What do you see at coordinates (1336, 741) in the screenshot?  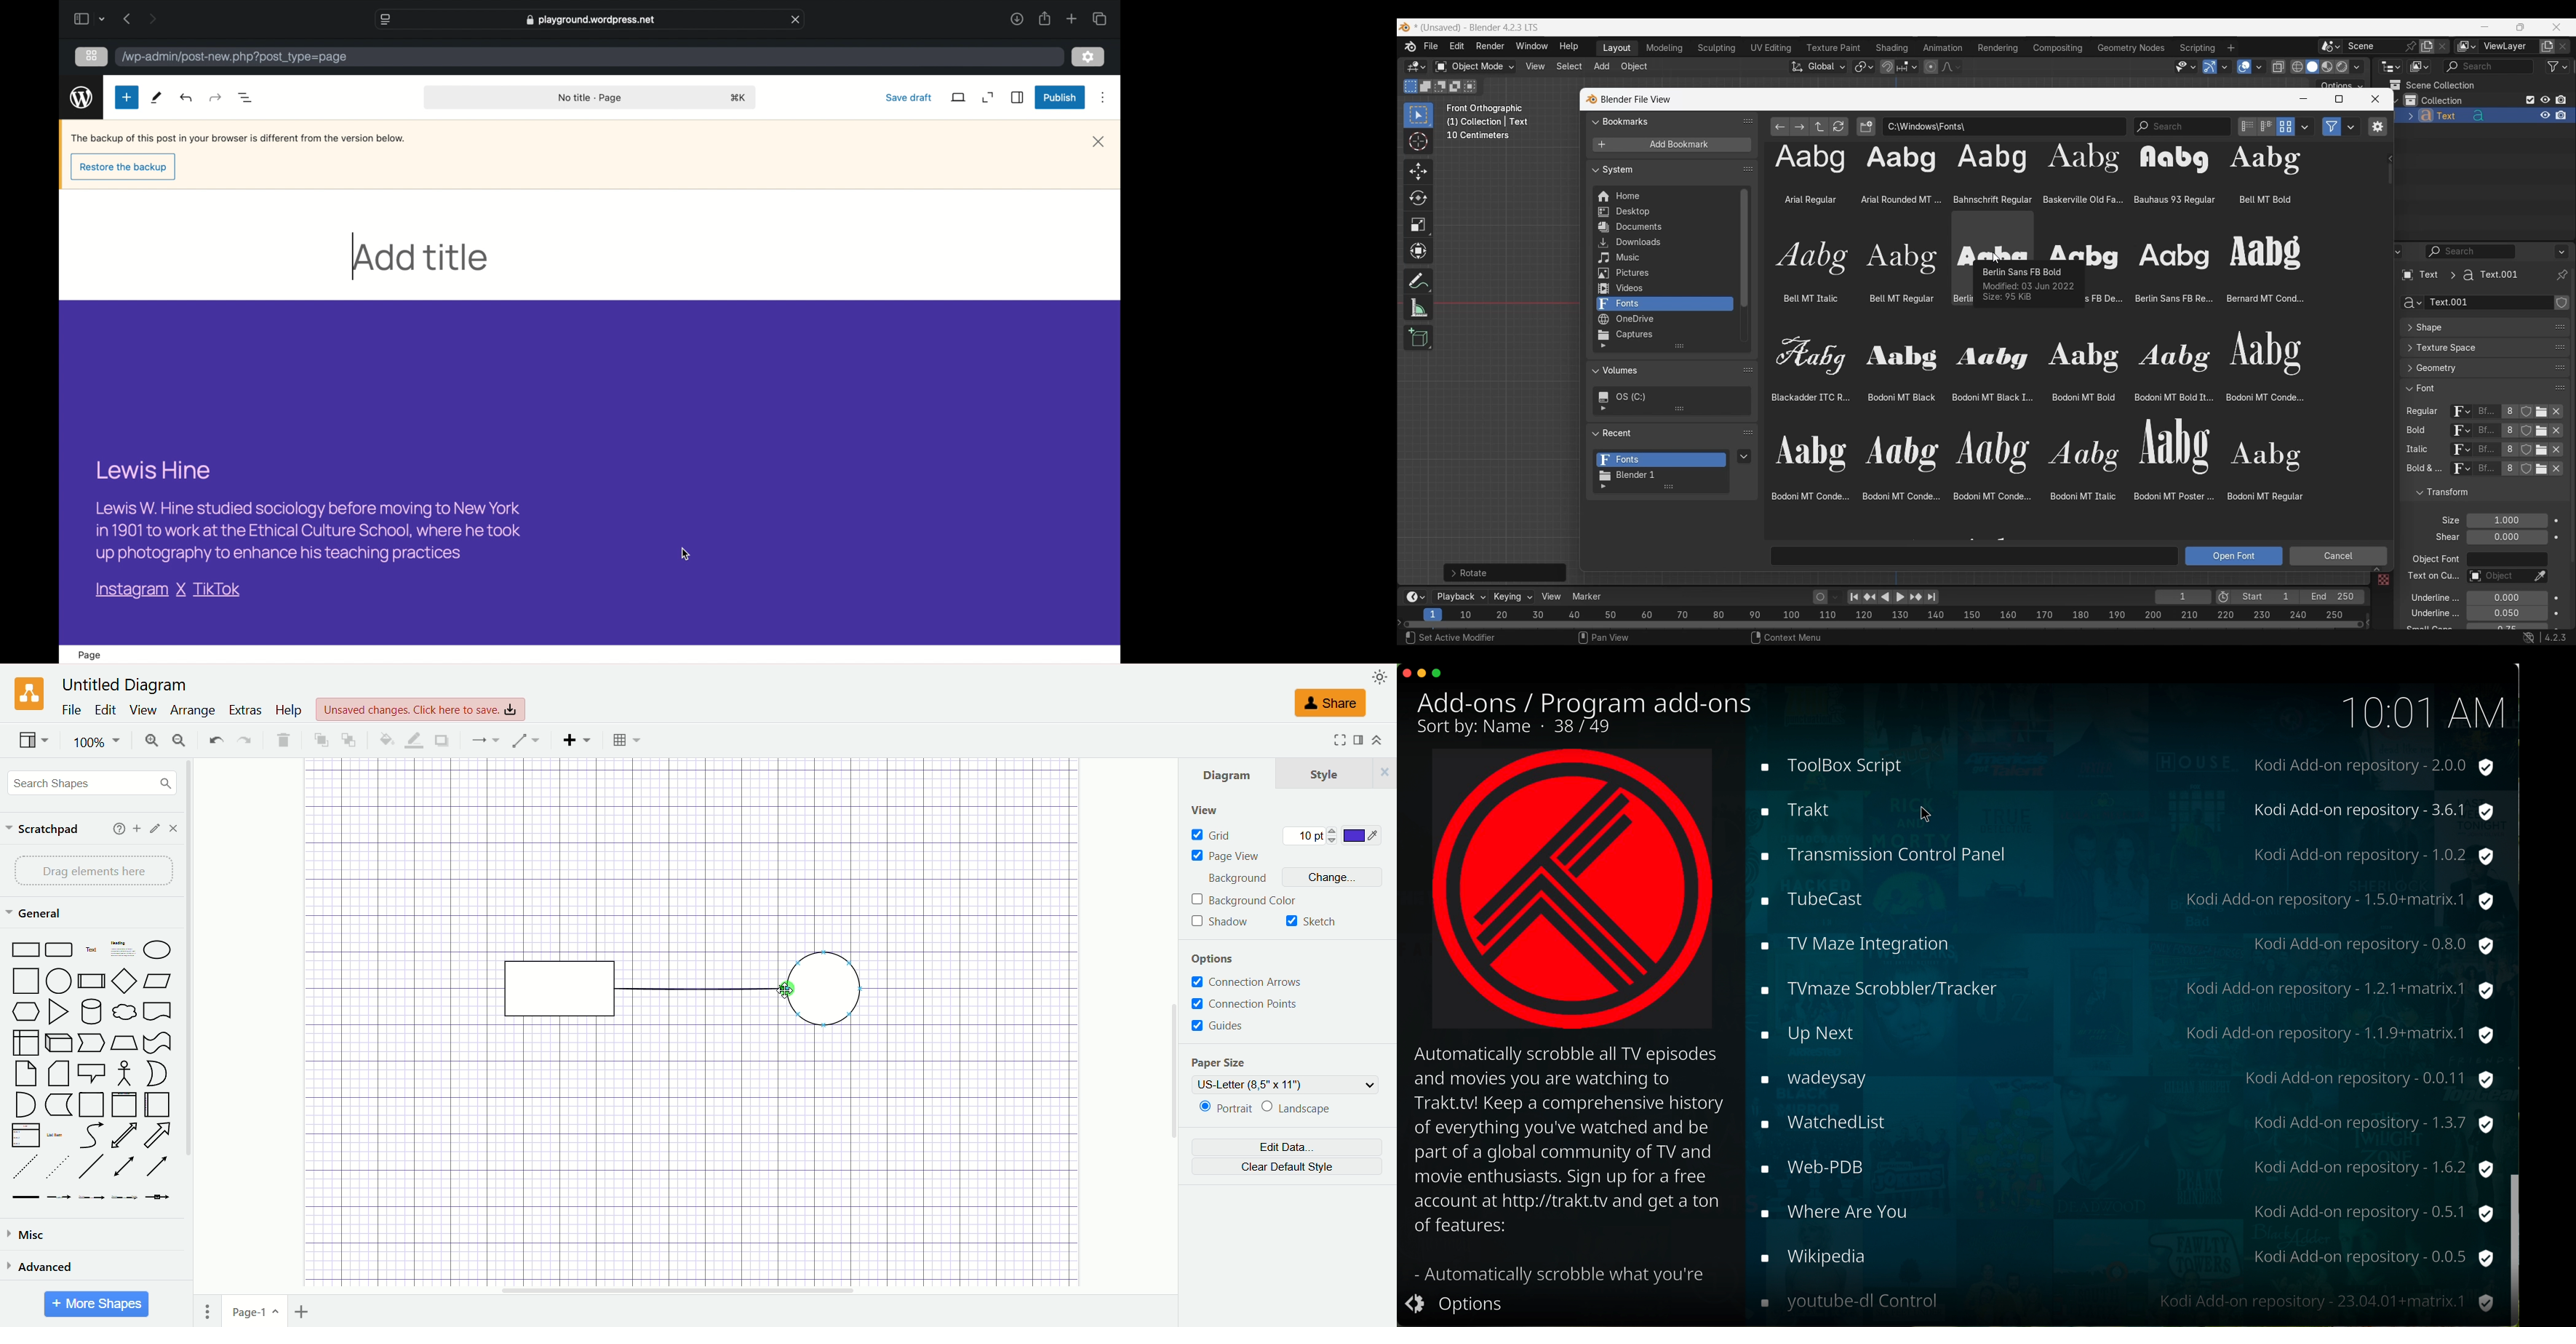 I see `Fullscreen` at bounding box center [1336, 741].